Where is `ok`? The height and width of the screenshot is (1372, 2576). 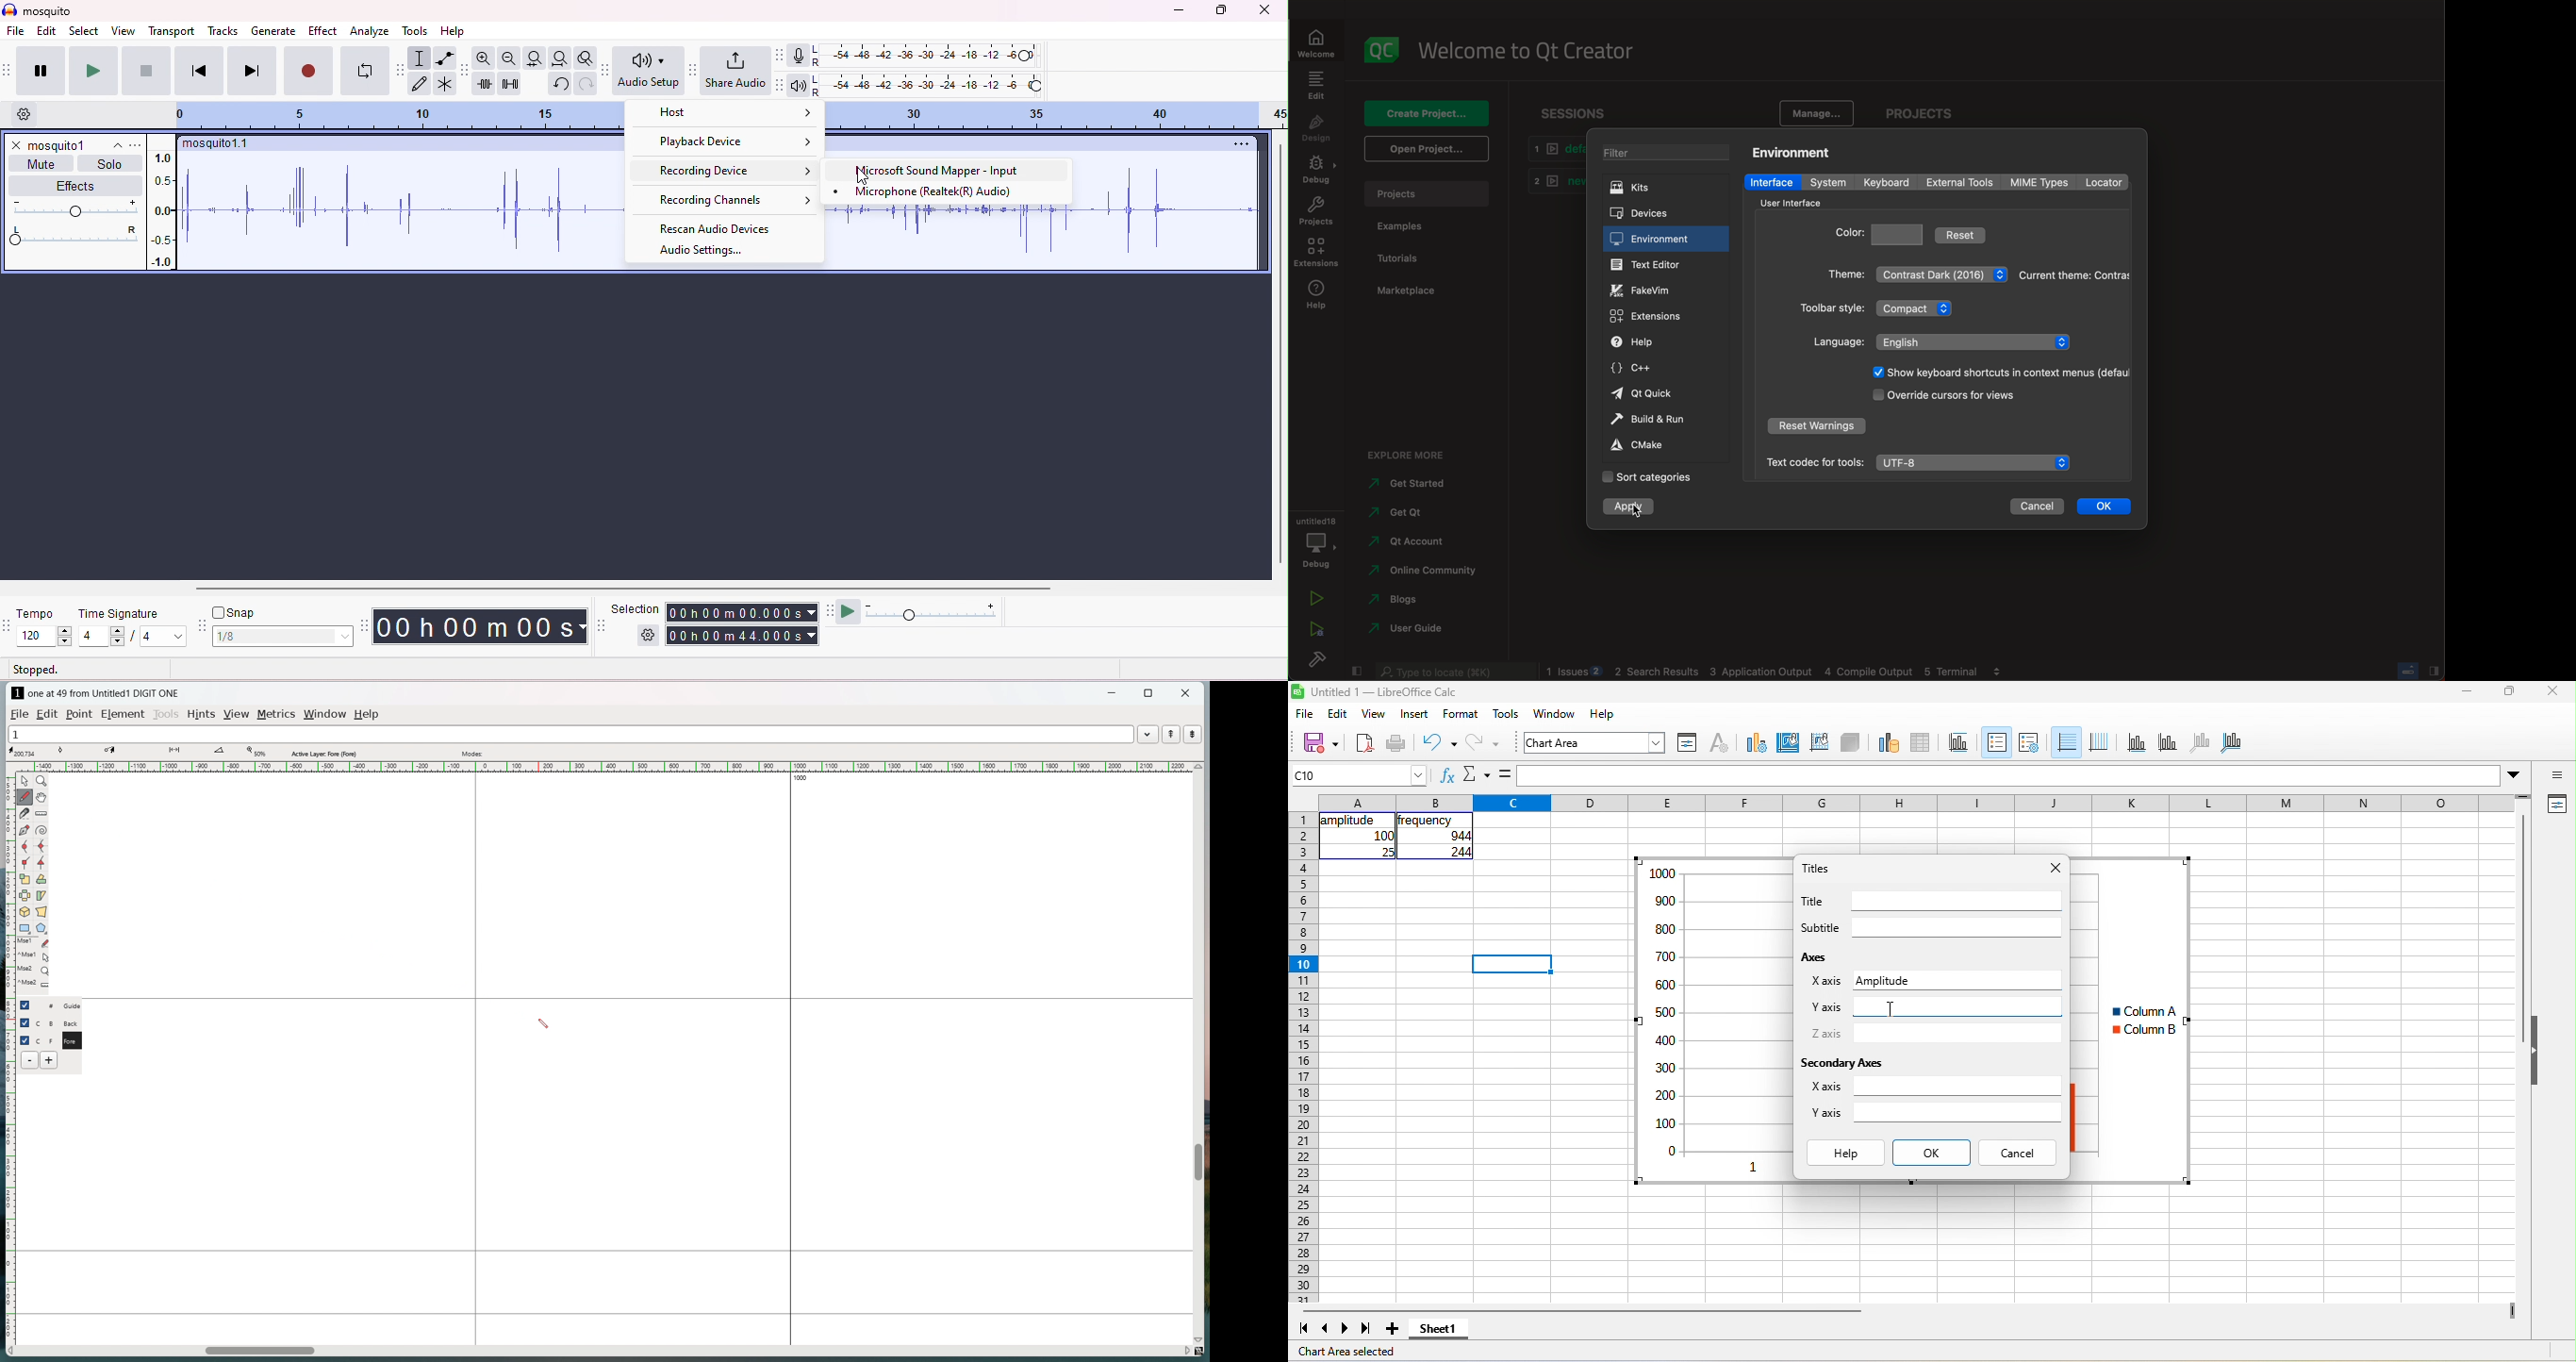
ok is located at coordinates (2103, 508).